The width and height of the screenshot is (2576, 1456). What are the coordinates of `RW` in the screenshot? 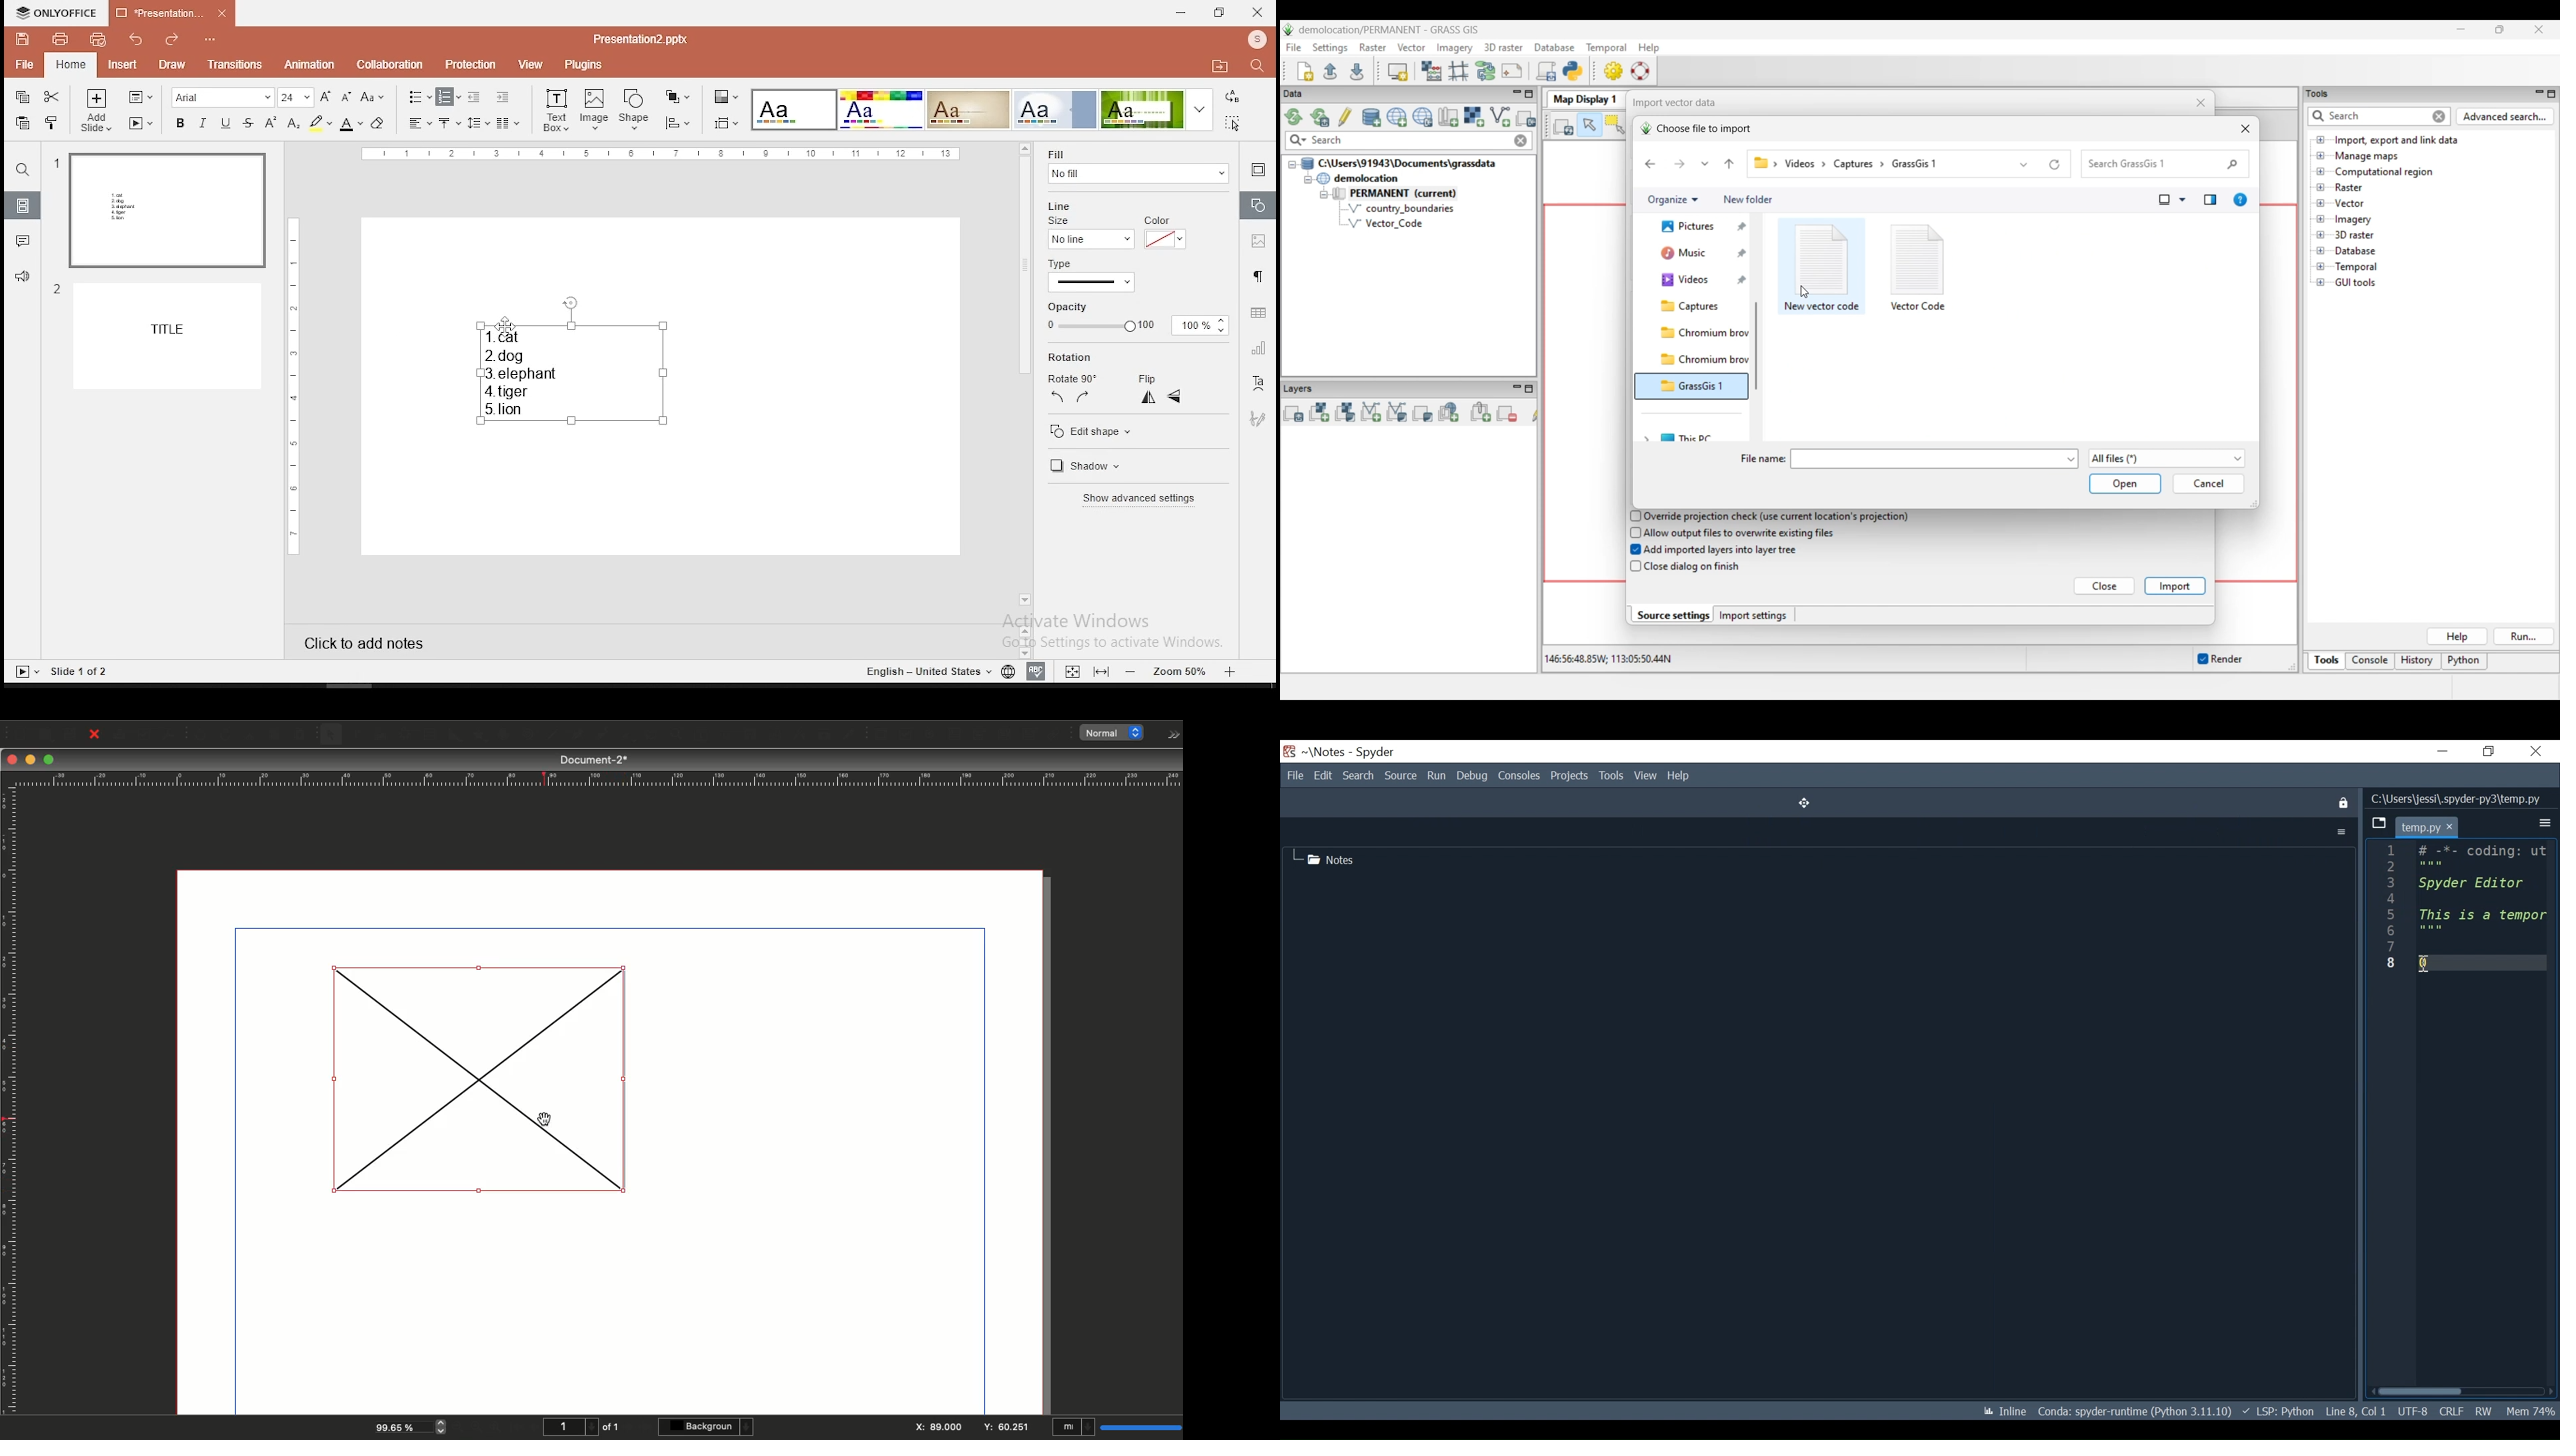 It's located at (2483, 1409).